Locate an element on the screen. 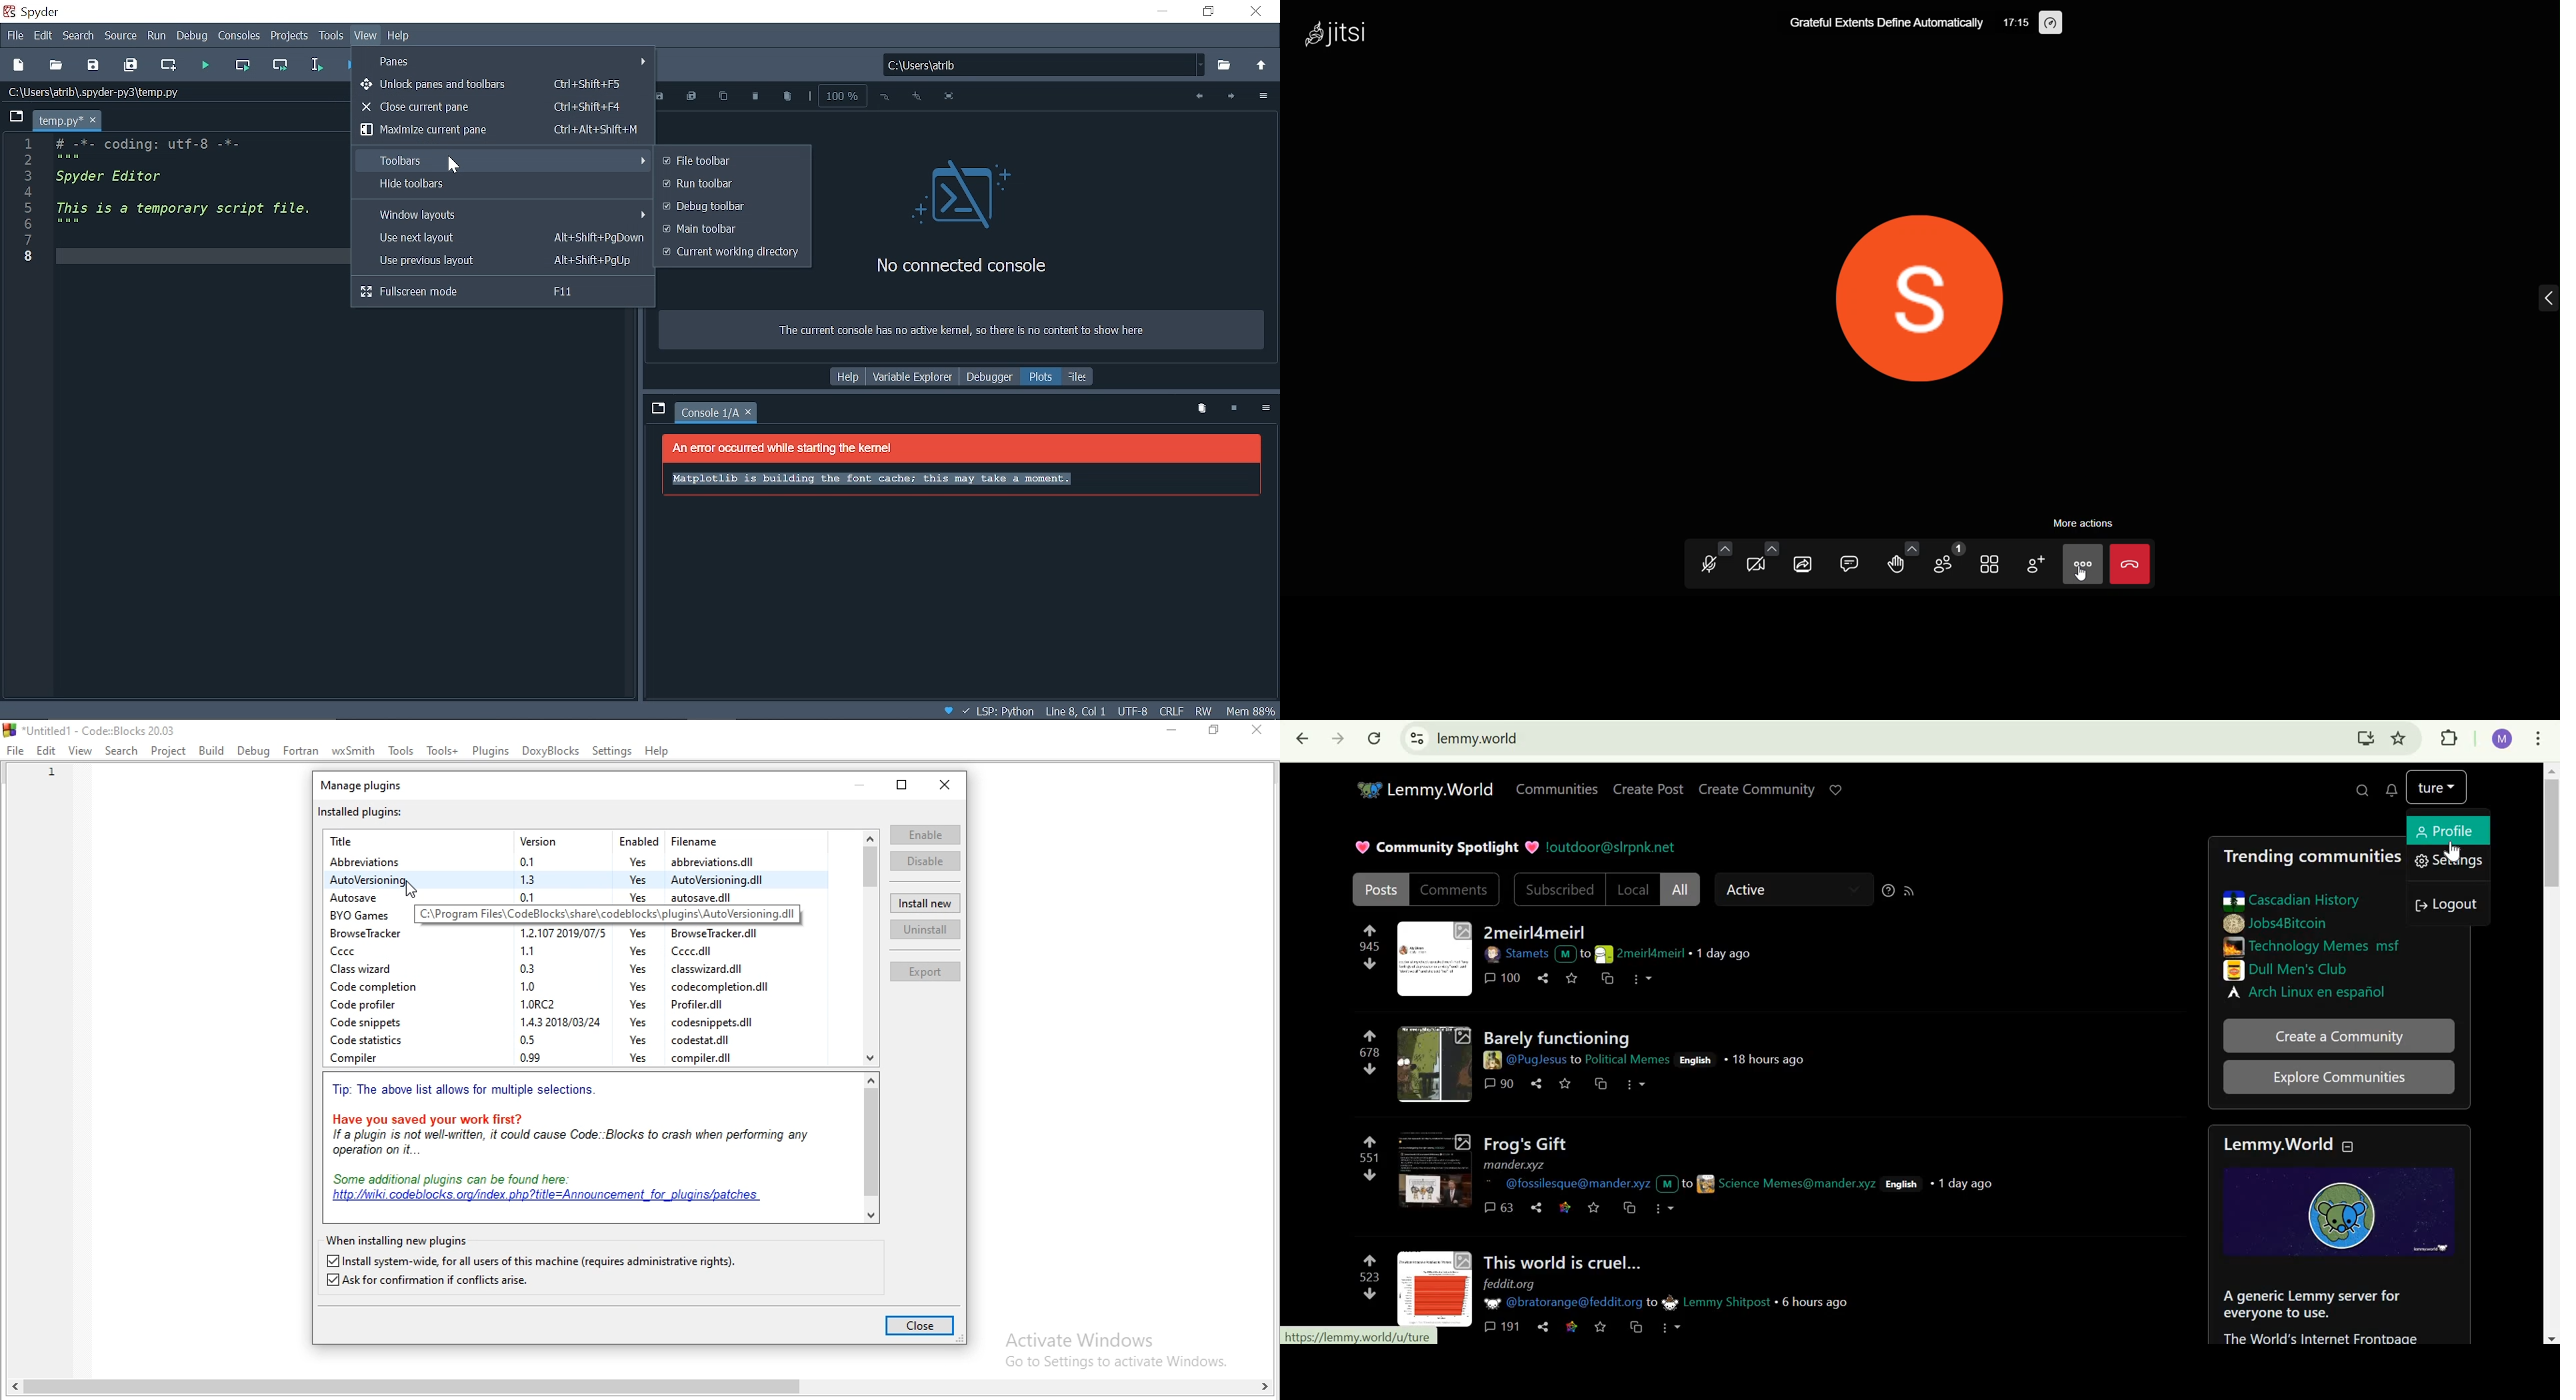 The width and height of the screenshot is (2576, 1400). Close is located at coordinates (1258, 13).